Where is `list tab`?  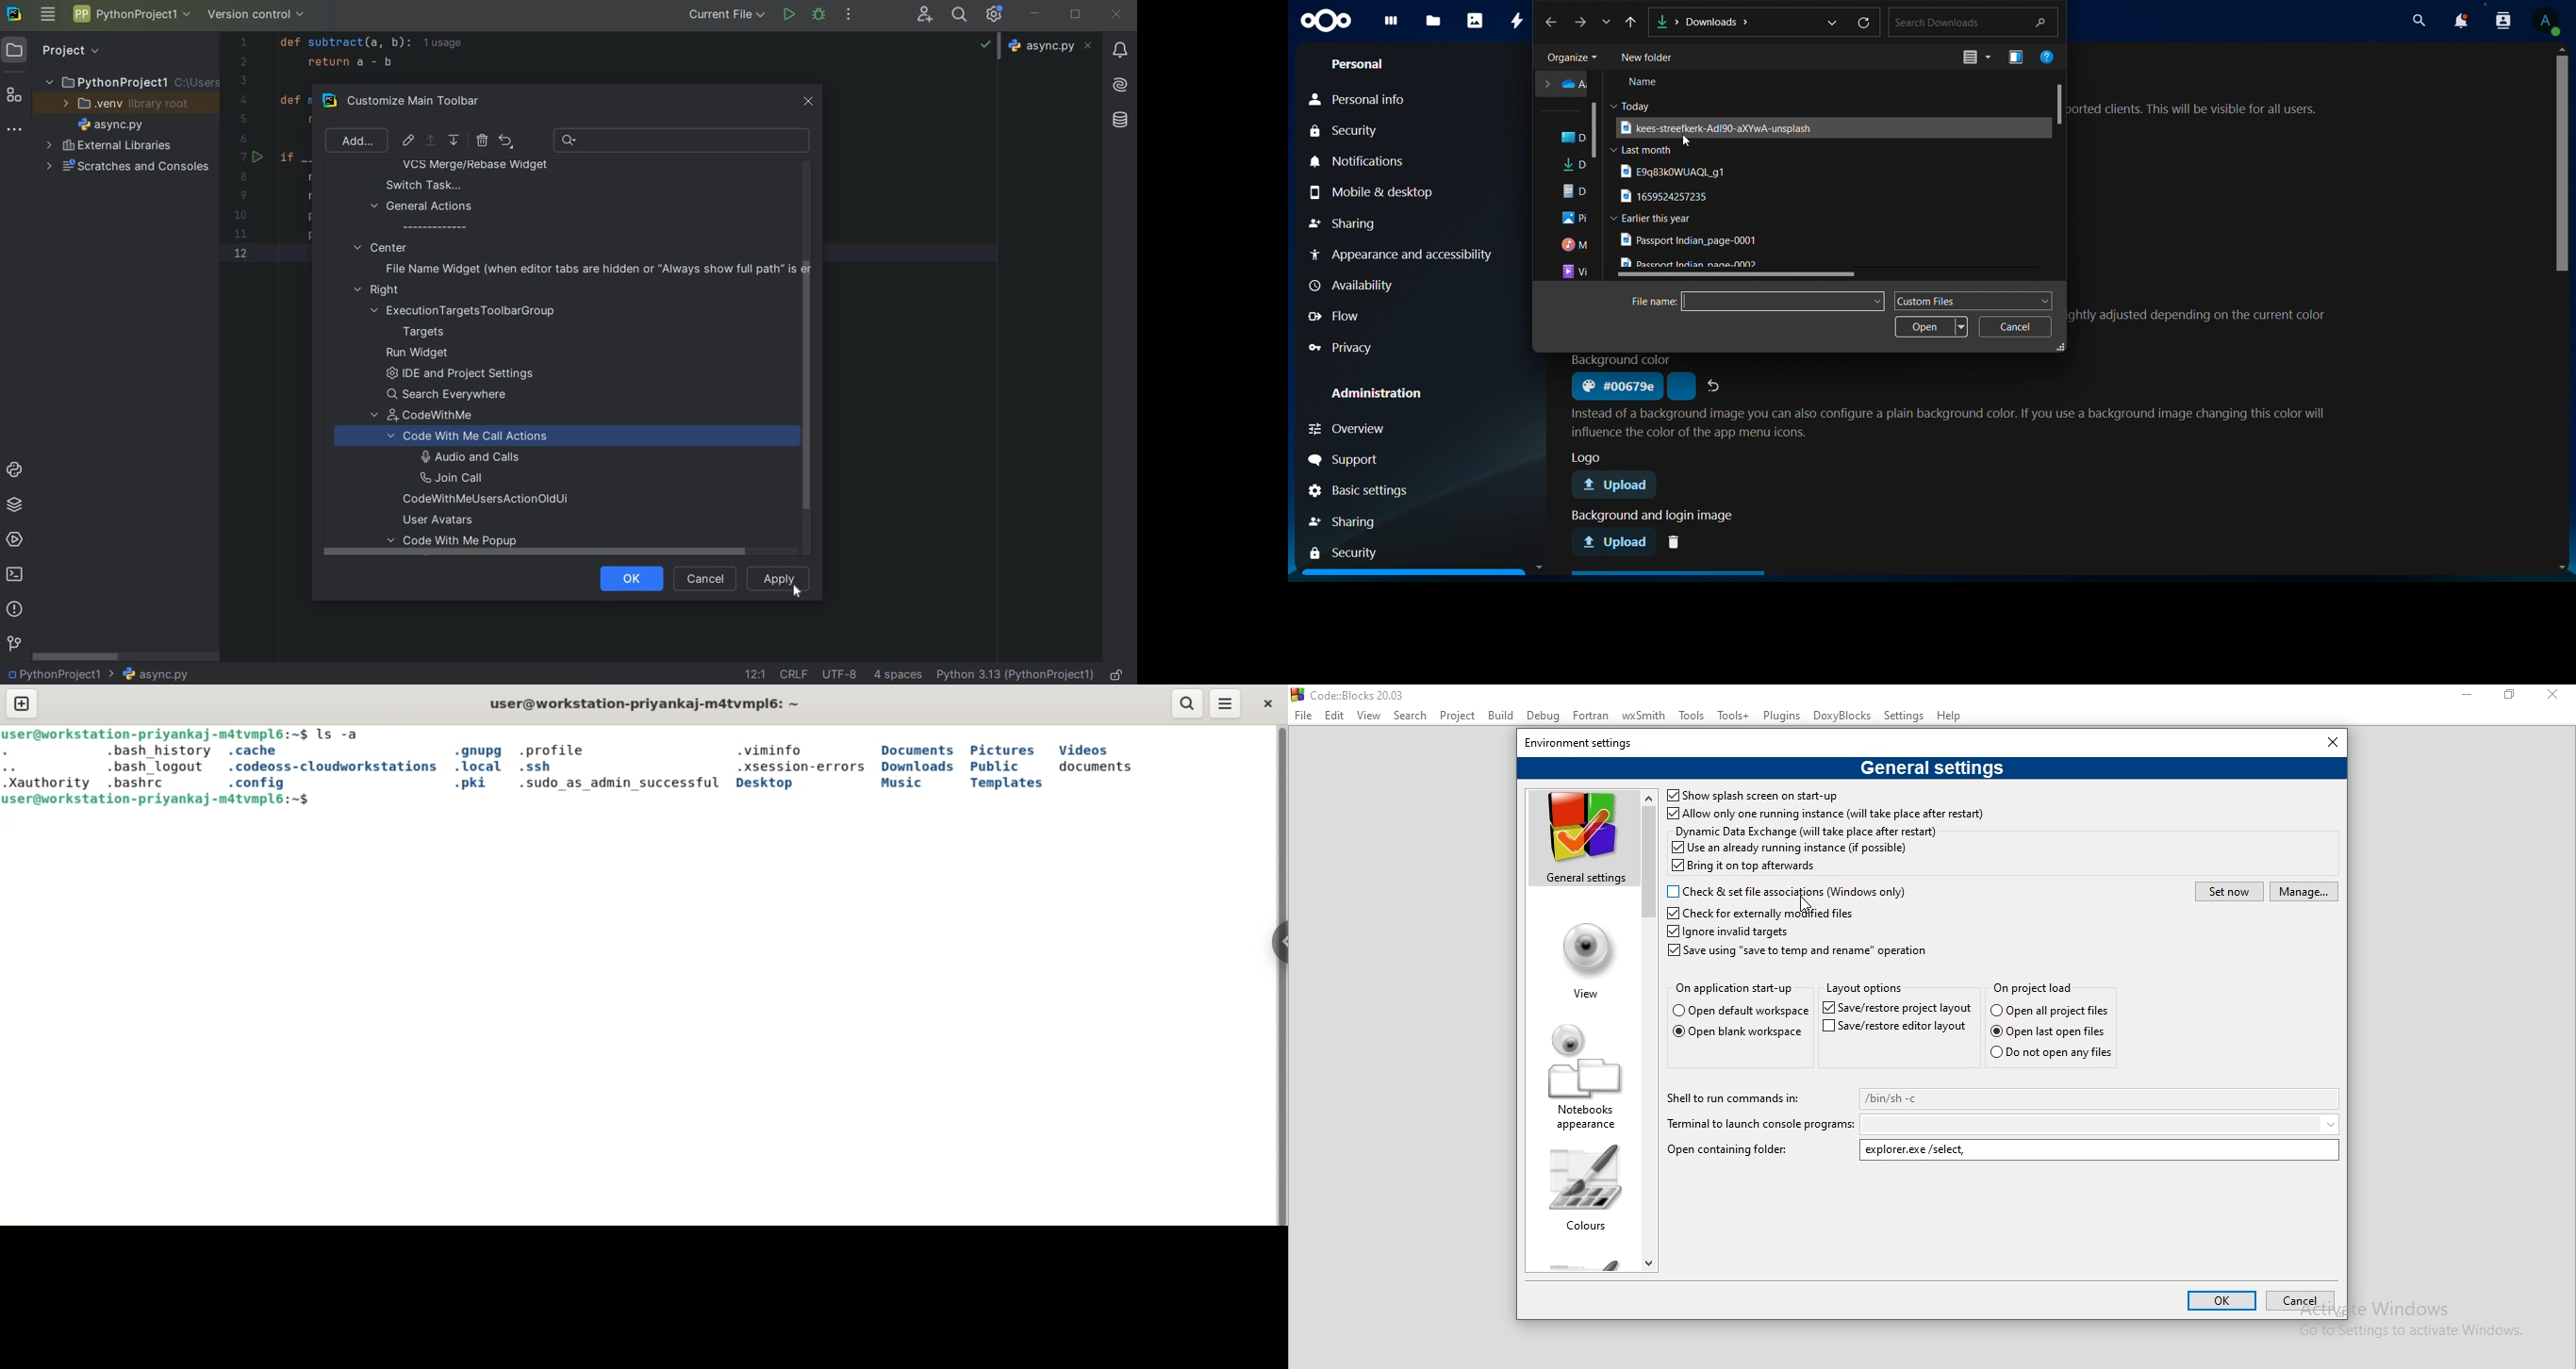
list tab is located at coordinates (1609, 23).